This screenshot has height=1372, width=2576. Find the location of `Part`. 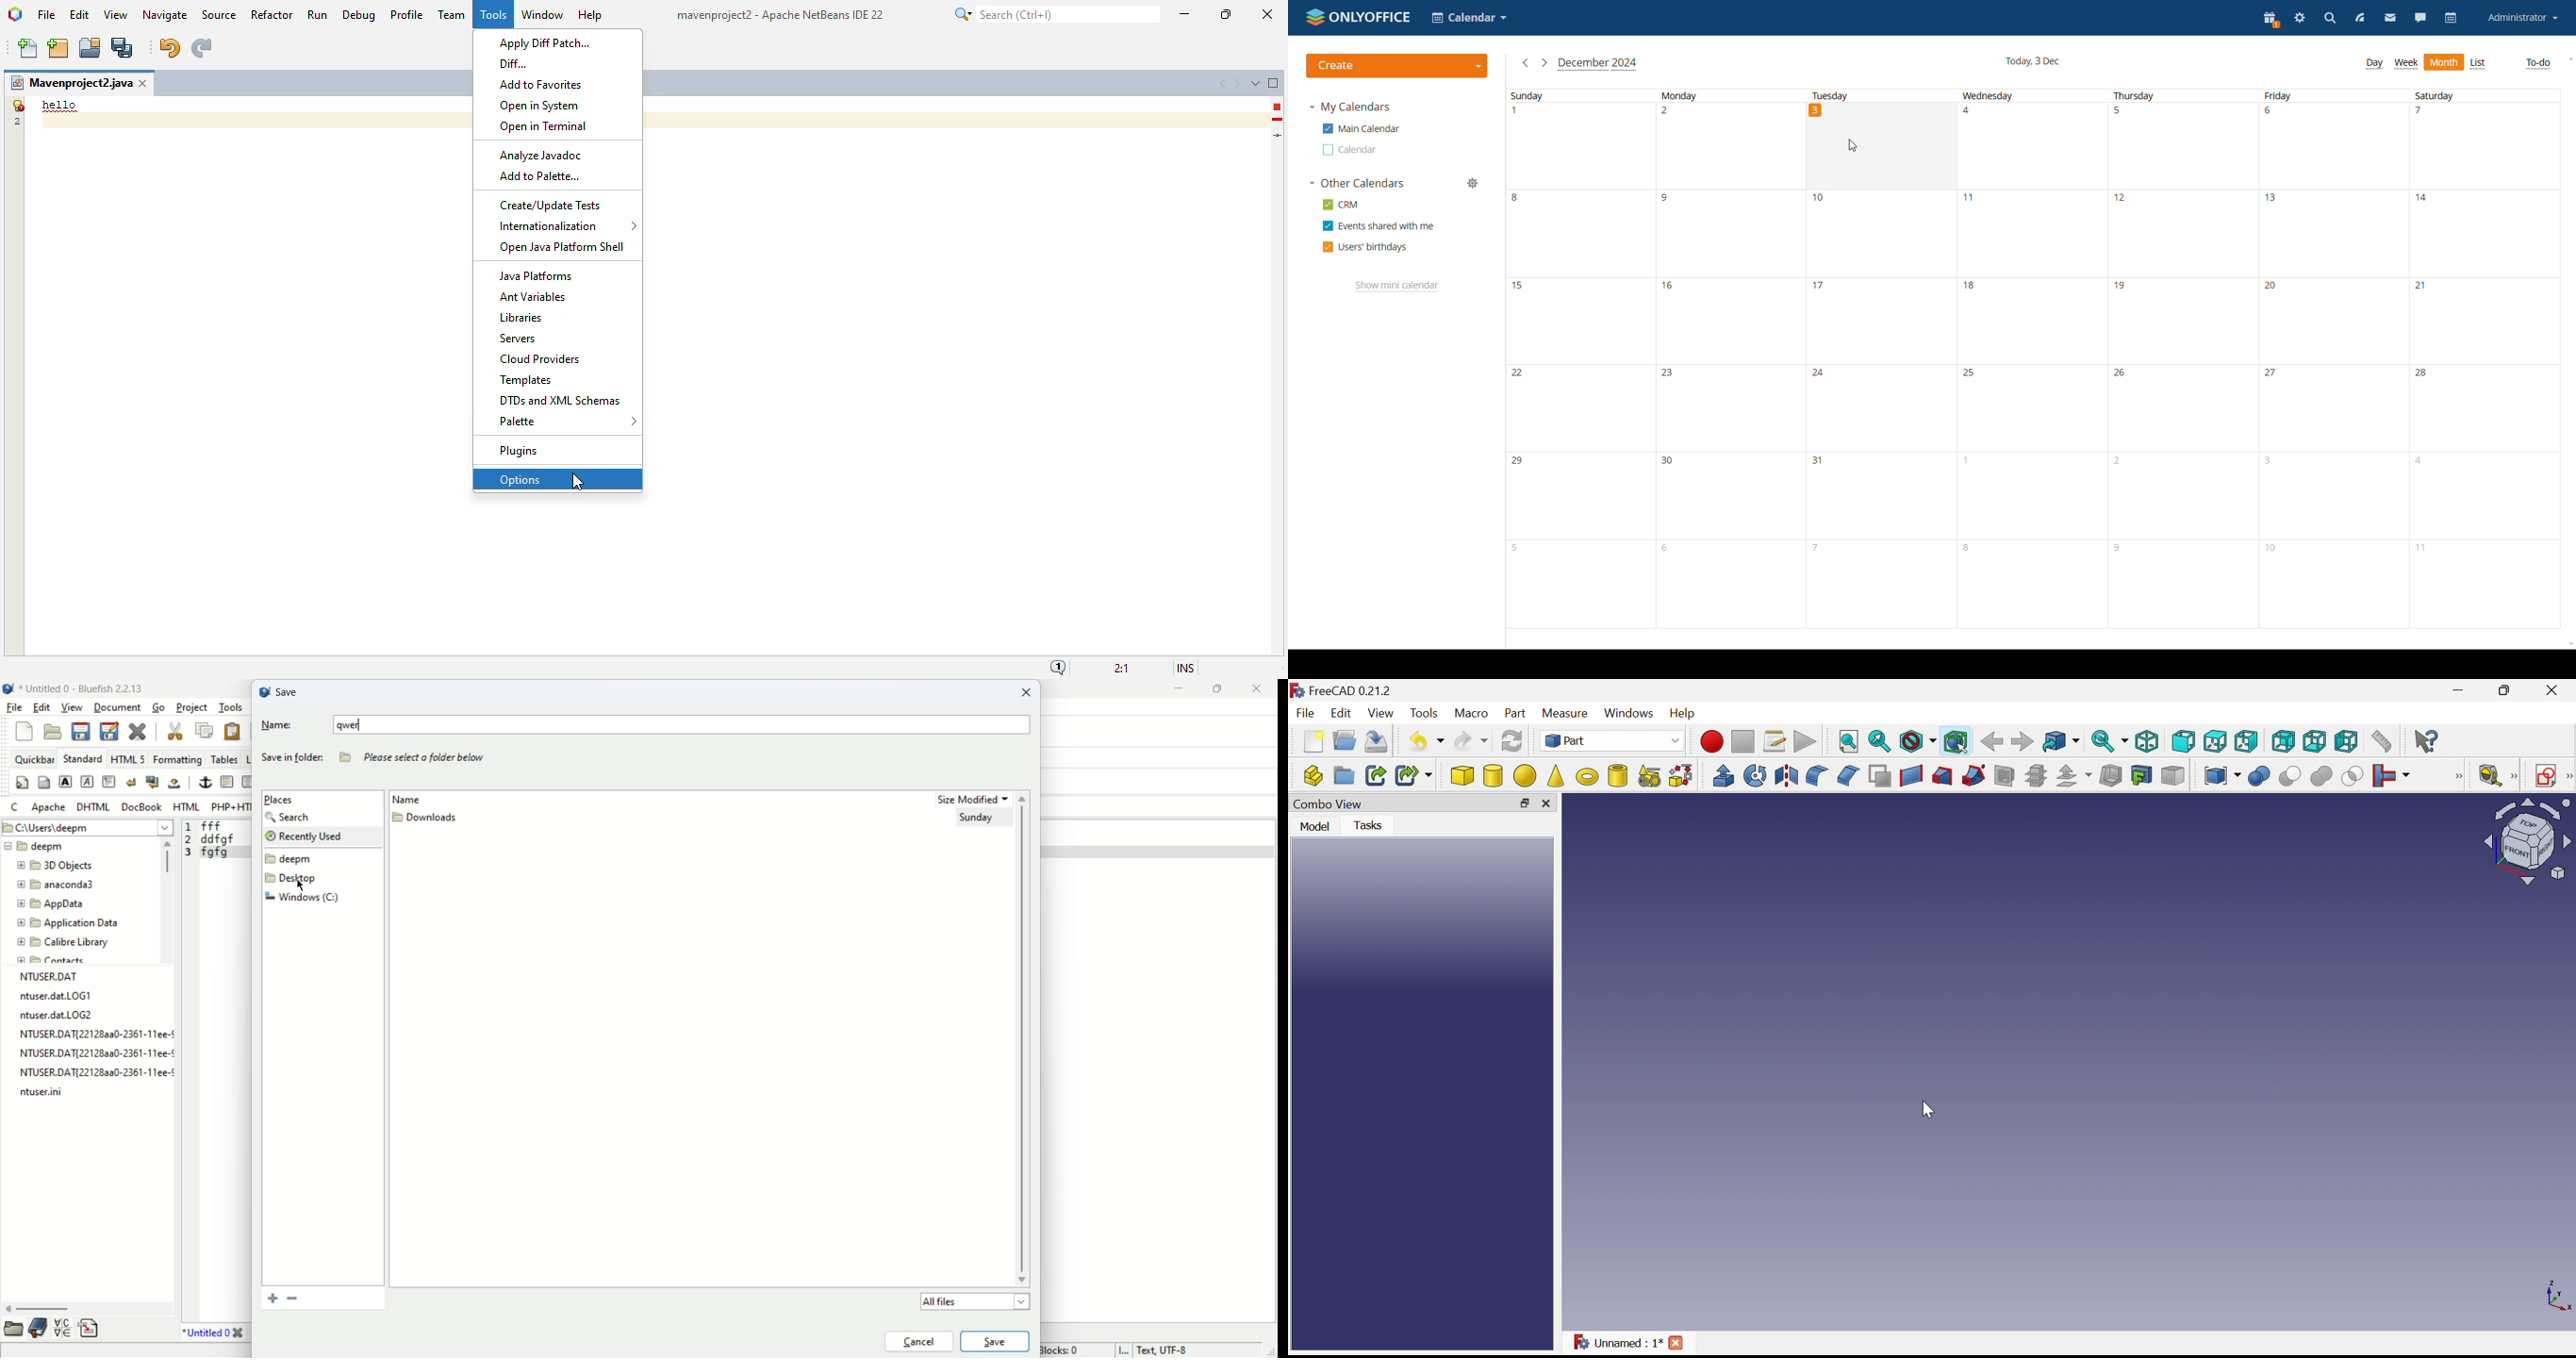

Part is located at coordinates (1515, 715).